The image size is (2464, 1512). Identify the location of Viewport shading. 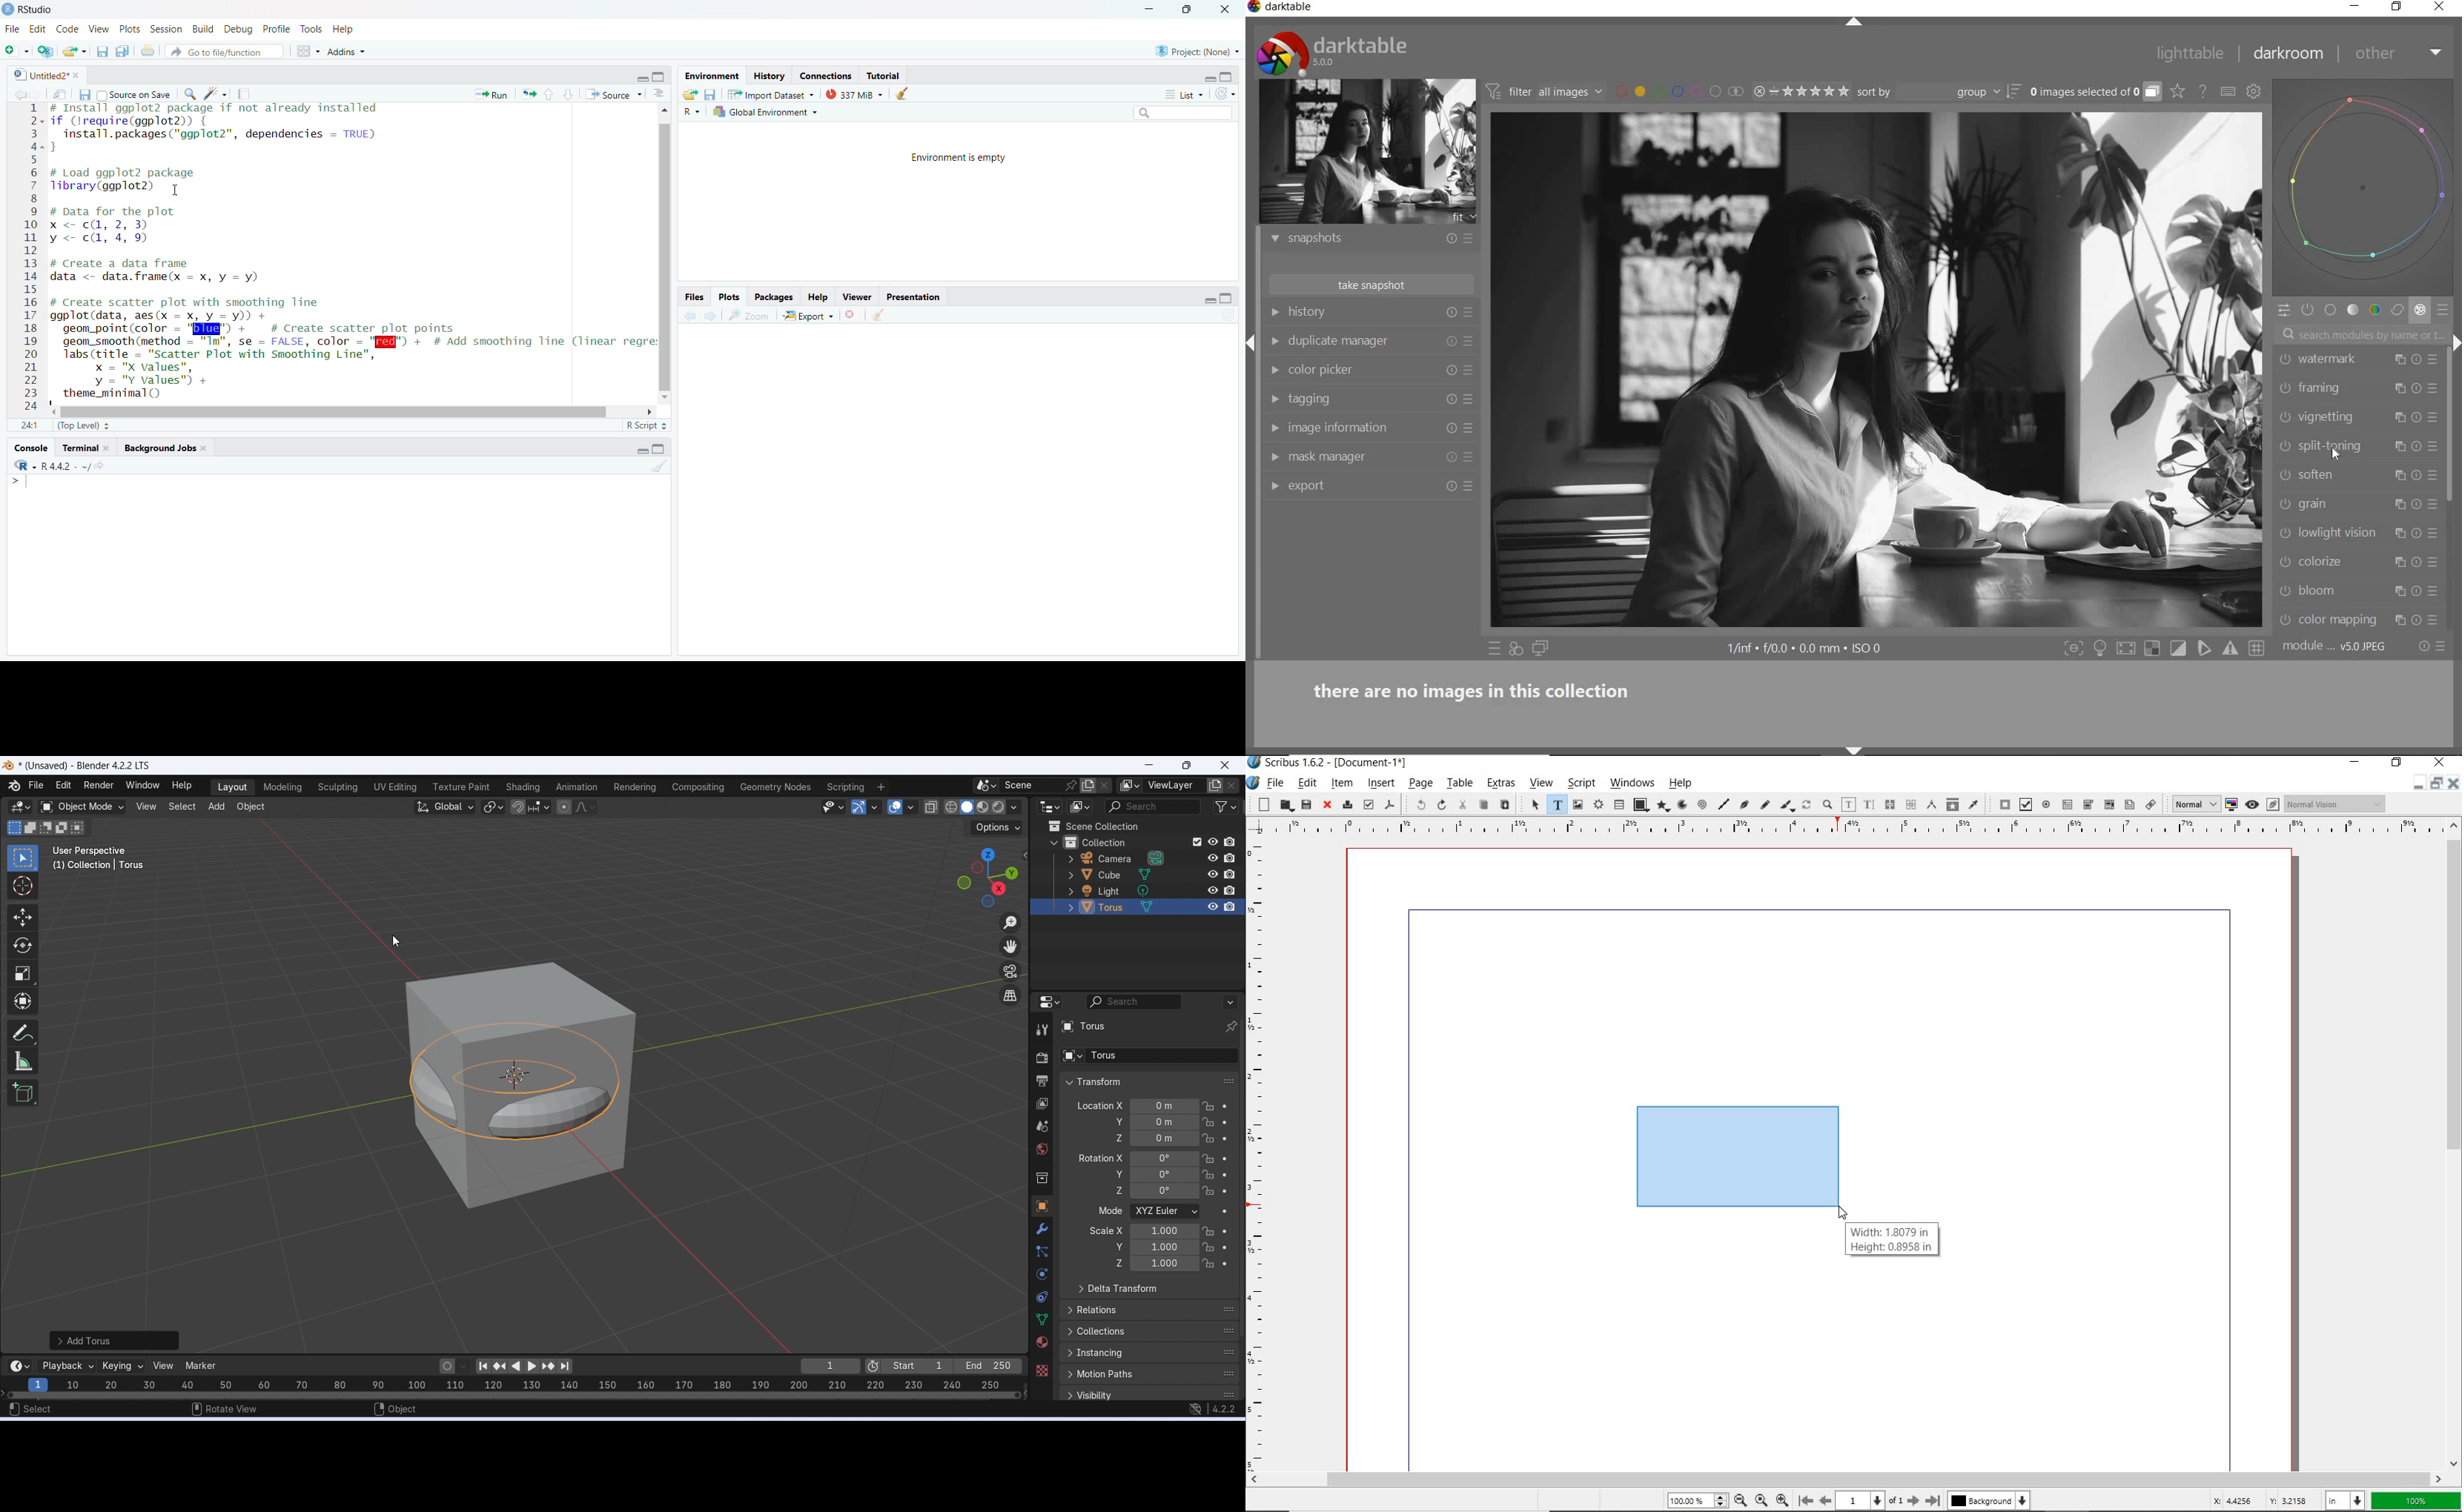
(975, 807).